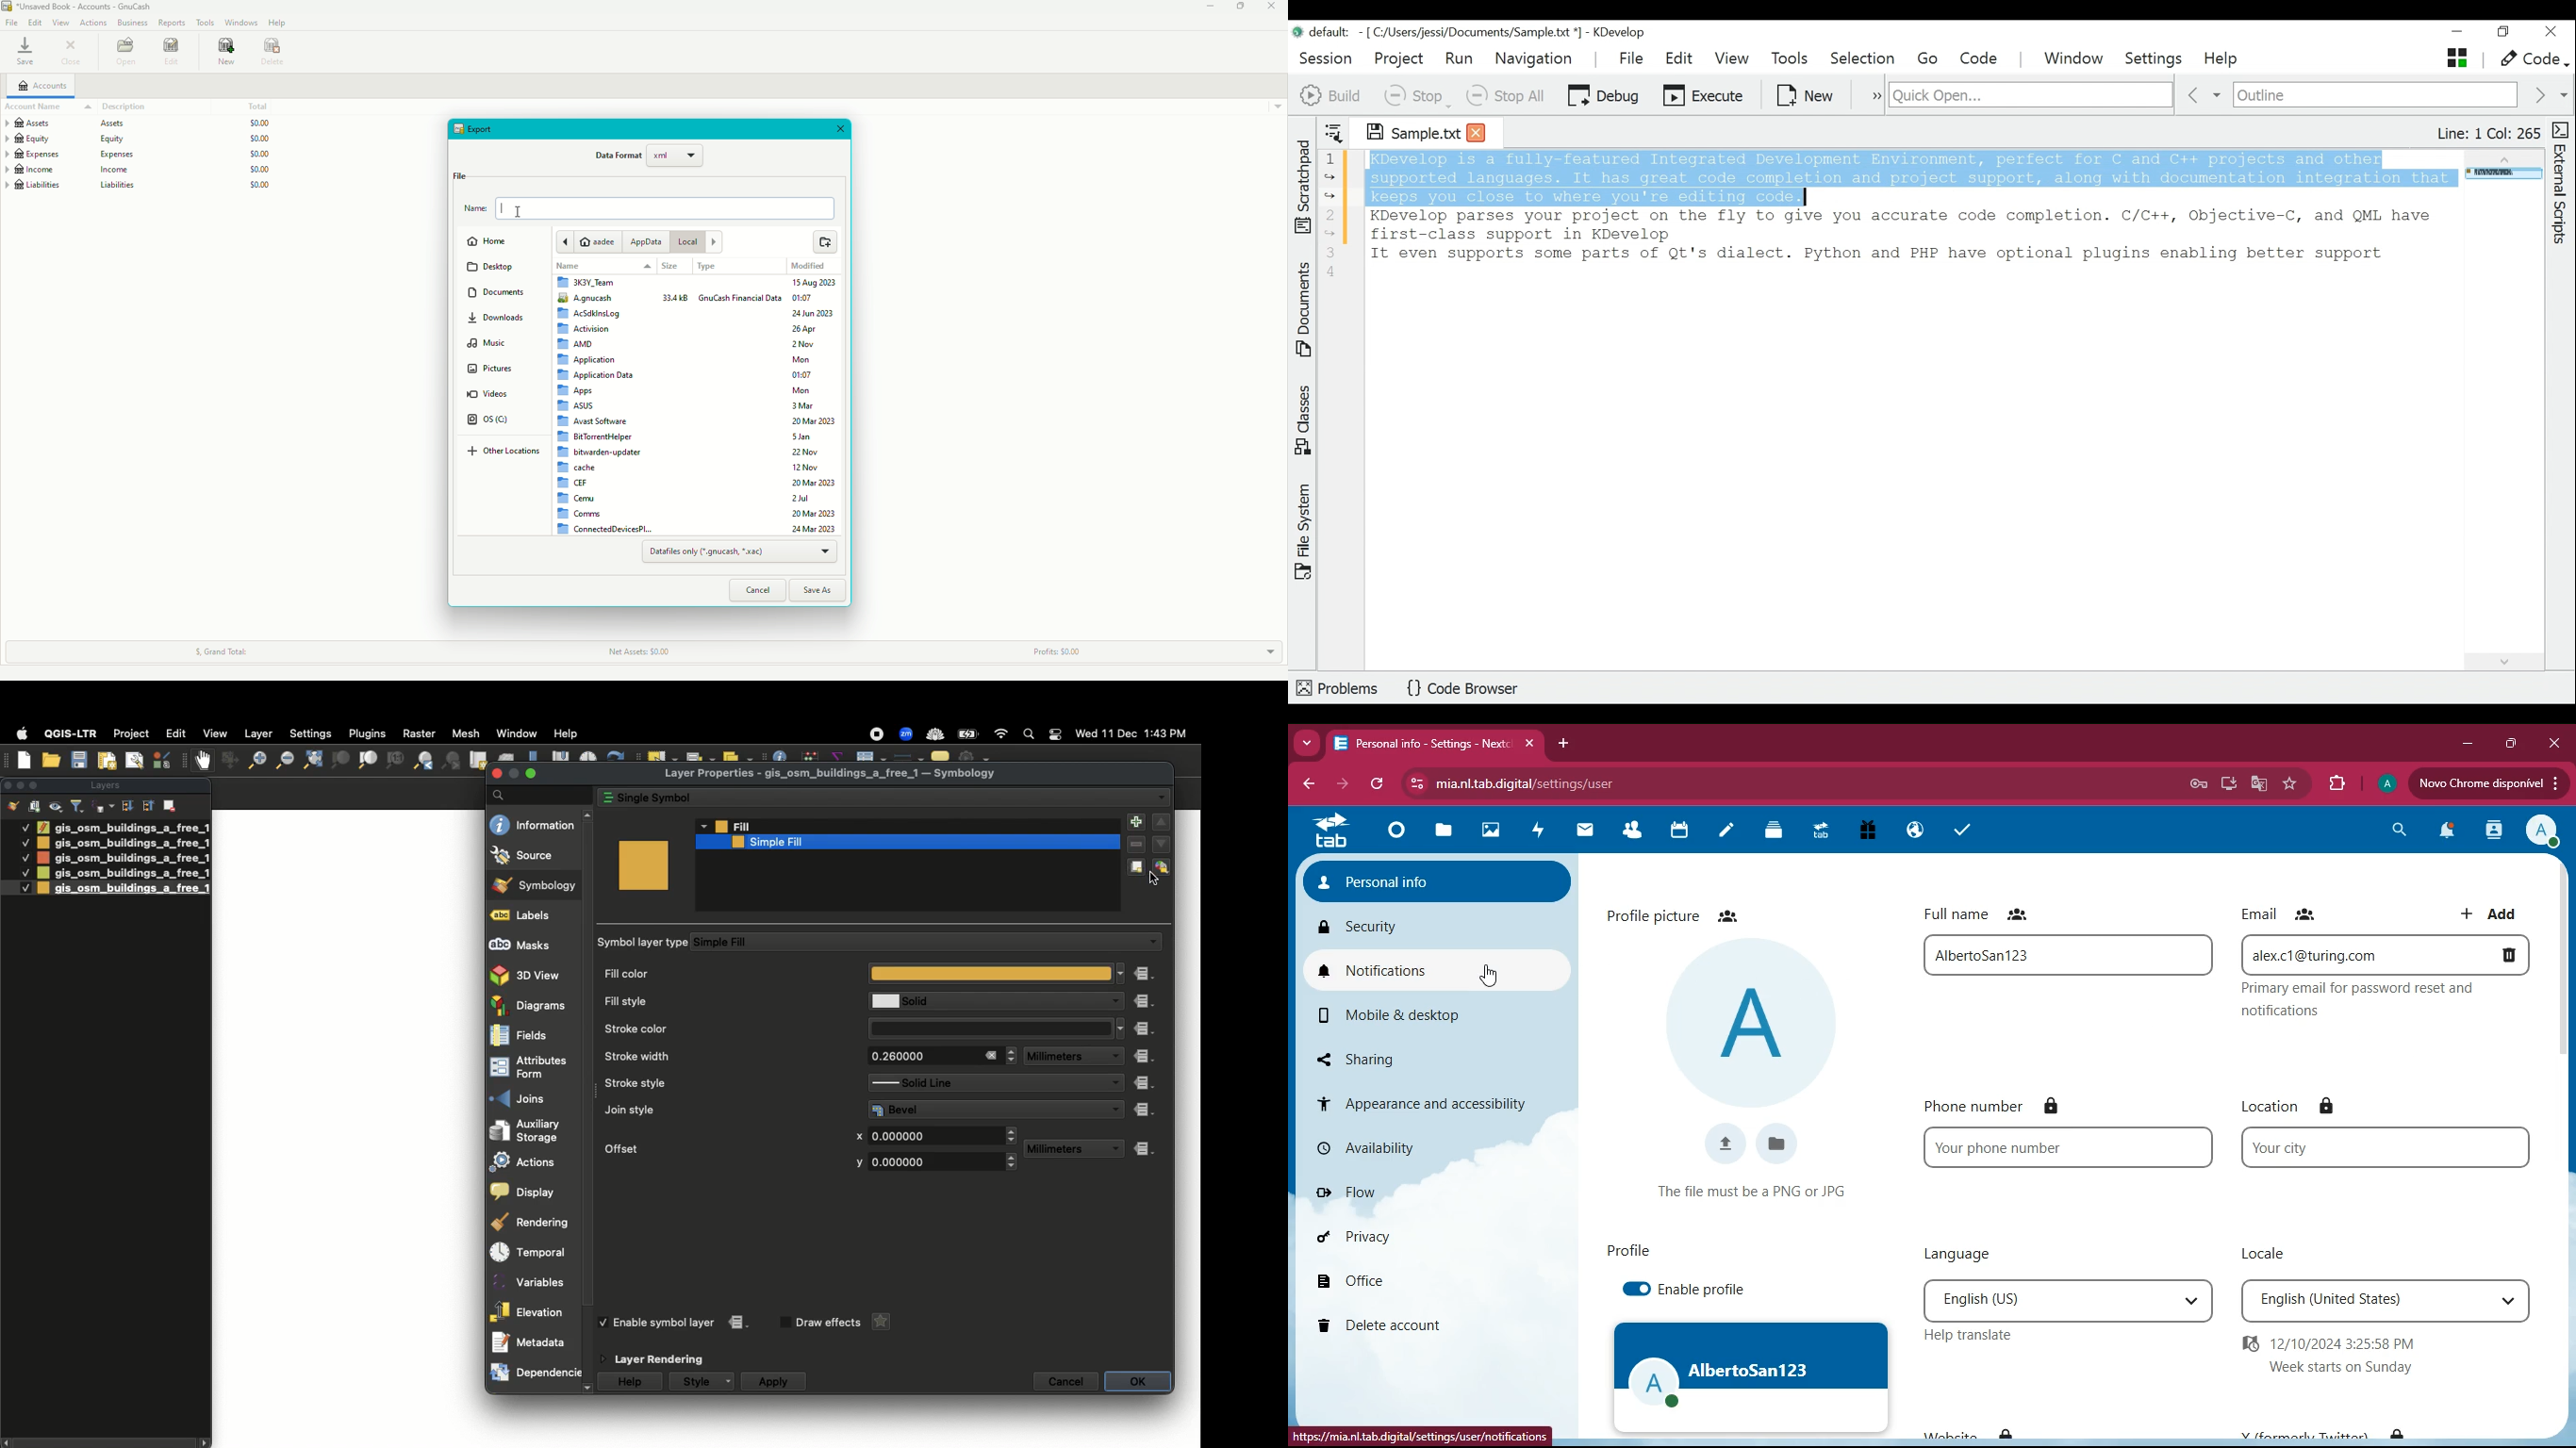 The height and width of the screenshot is (1456, 2576). What do you see at coordinates (532, 916) in the screenshot?
I see `Labels` at bounding box center [532, 916].